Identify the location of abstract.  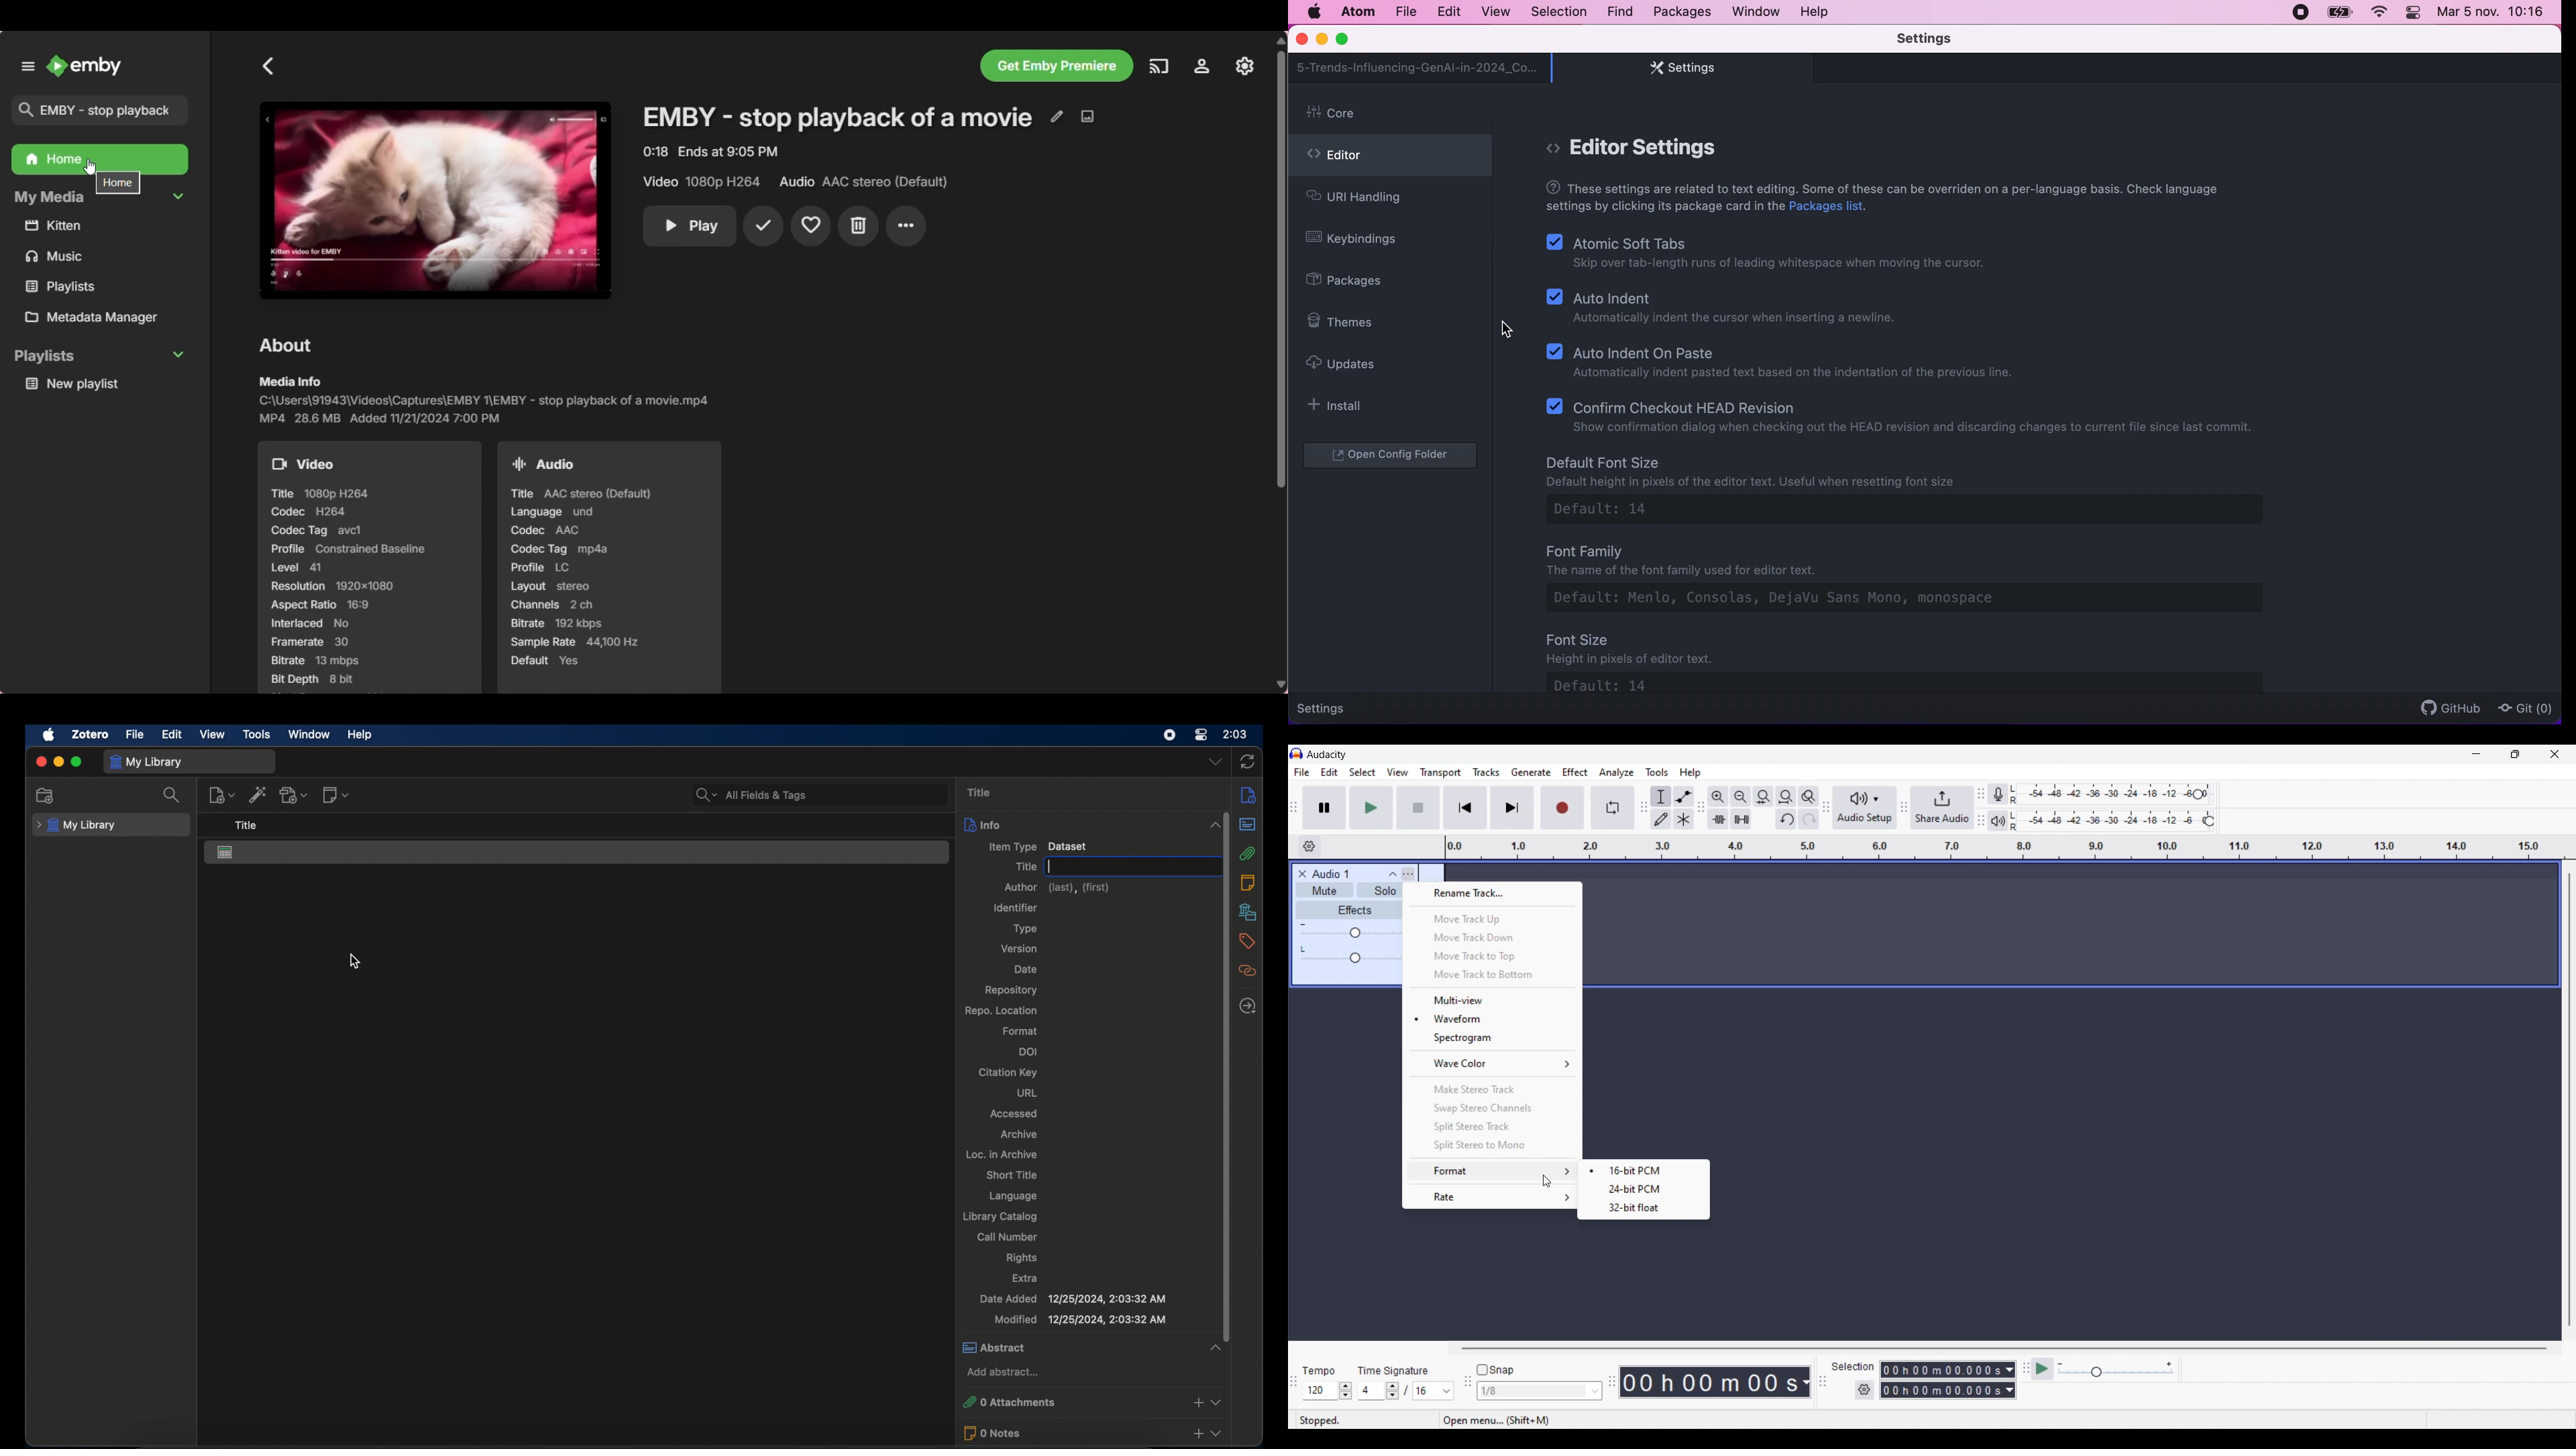
(1248, 824).